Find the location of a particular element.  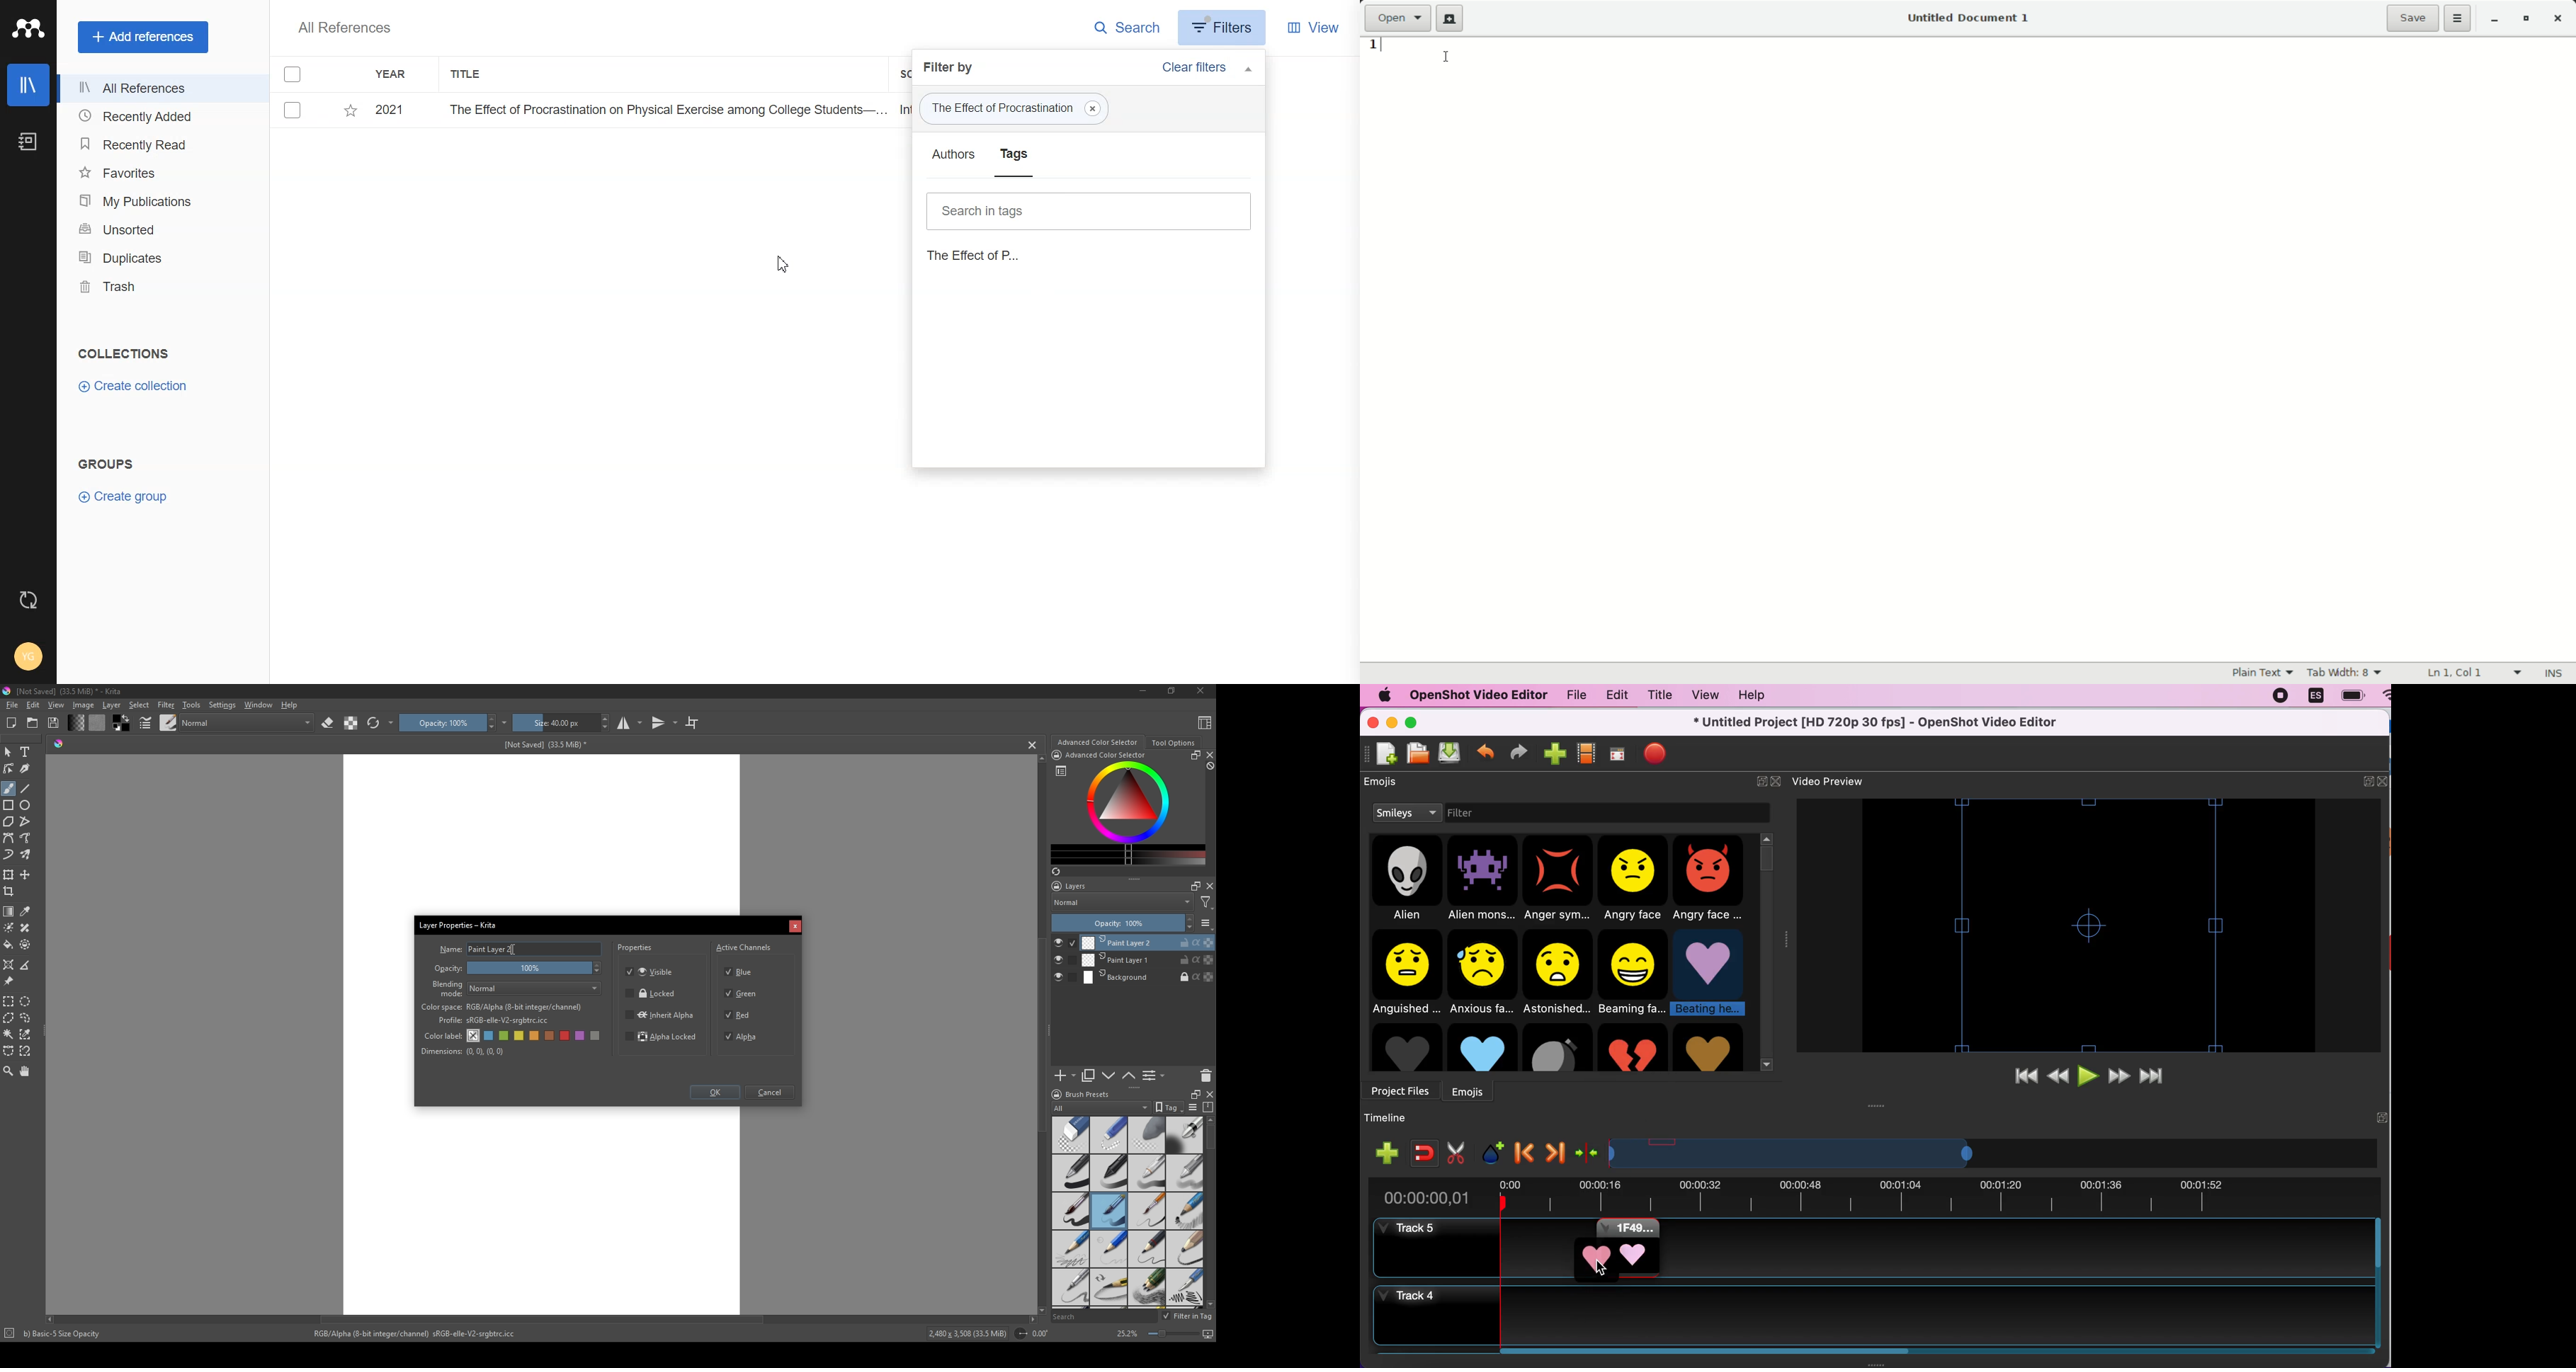

Recently Read is located at coordinates (153, 143).